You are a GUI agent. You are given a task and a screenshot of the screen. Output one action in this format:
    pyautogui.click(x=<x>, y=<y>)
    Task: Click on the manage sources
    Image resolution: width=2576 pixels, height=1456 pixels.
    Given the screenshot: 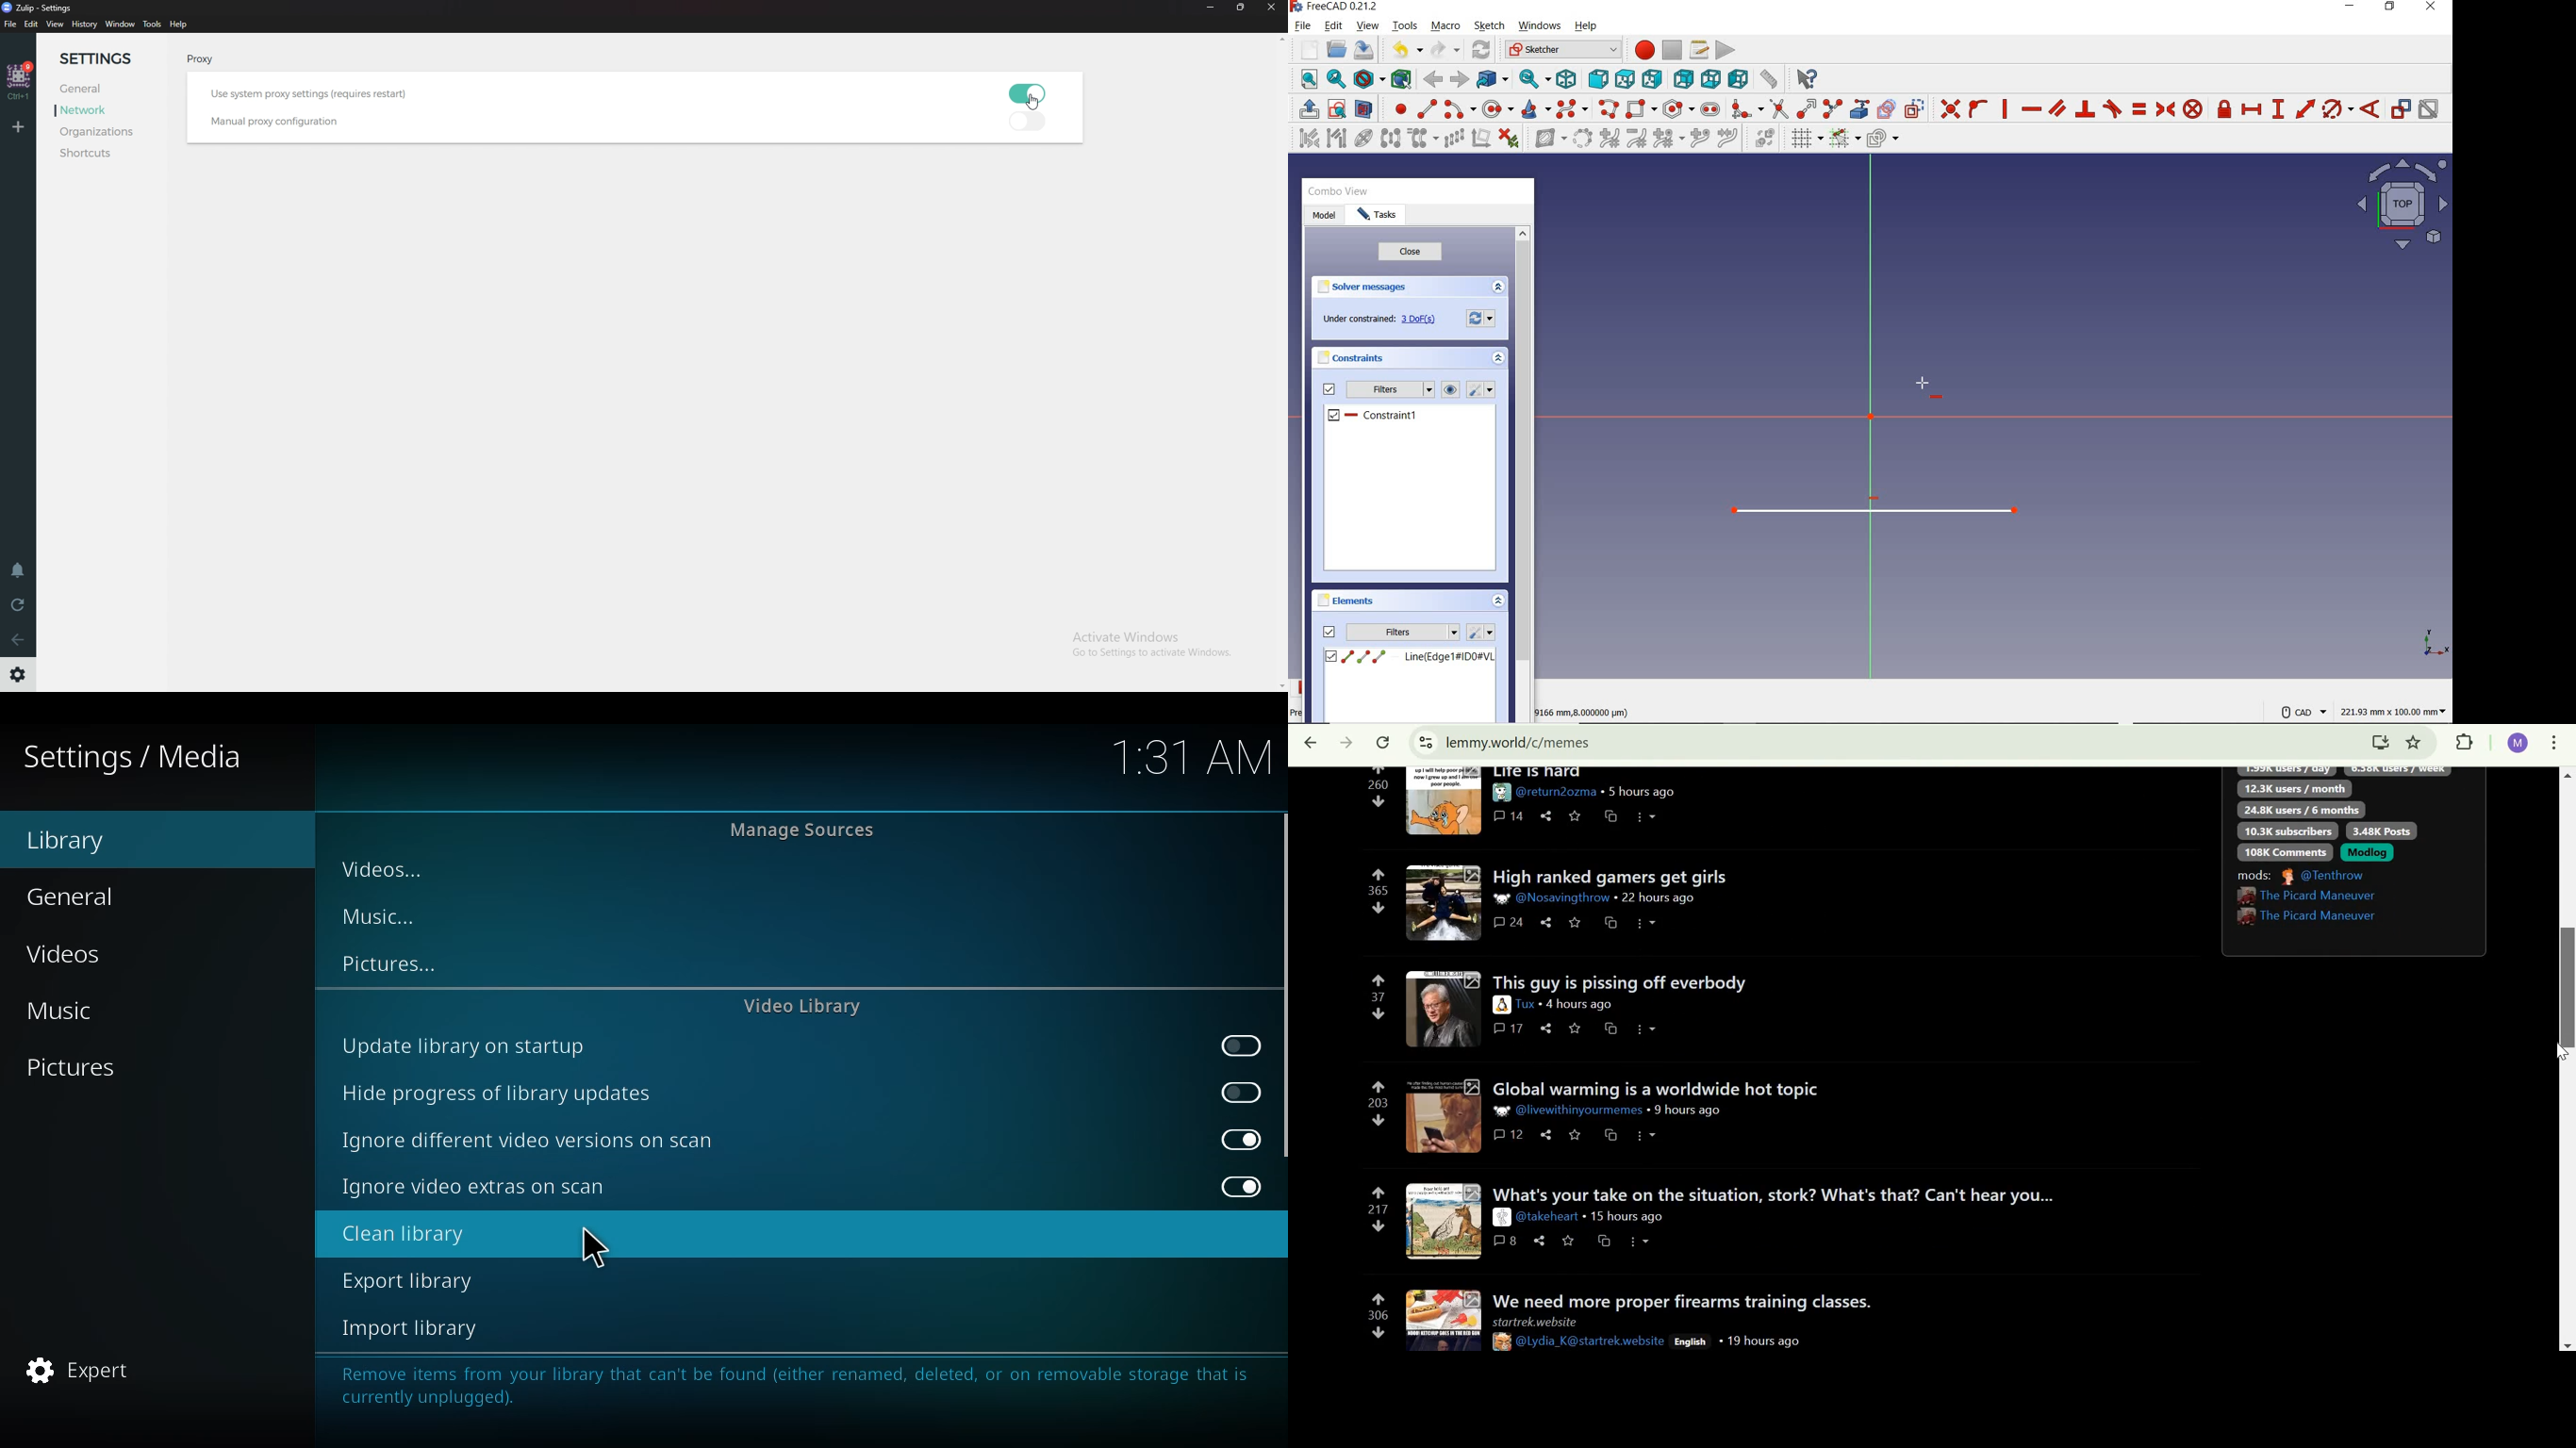 What is the action you would take?
    pyautogui.click(x=803, y=828)
    